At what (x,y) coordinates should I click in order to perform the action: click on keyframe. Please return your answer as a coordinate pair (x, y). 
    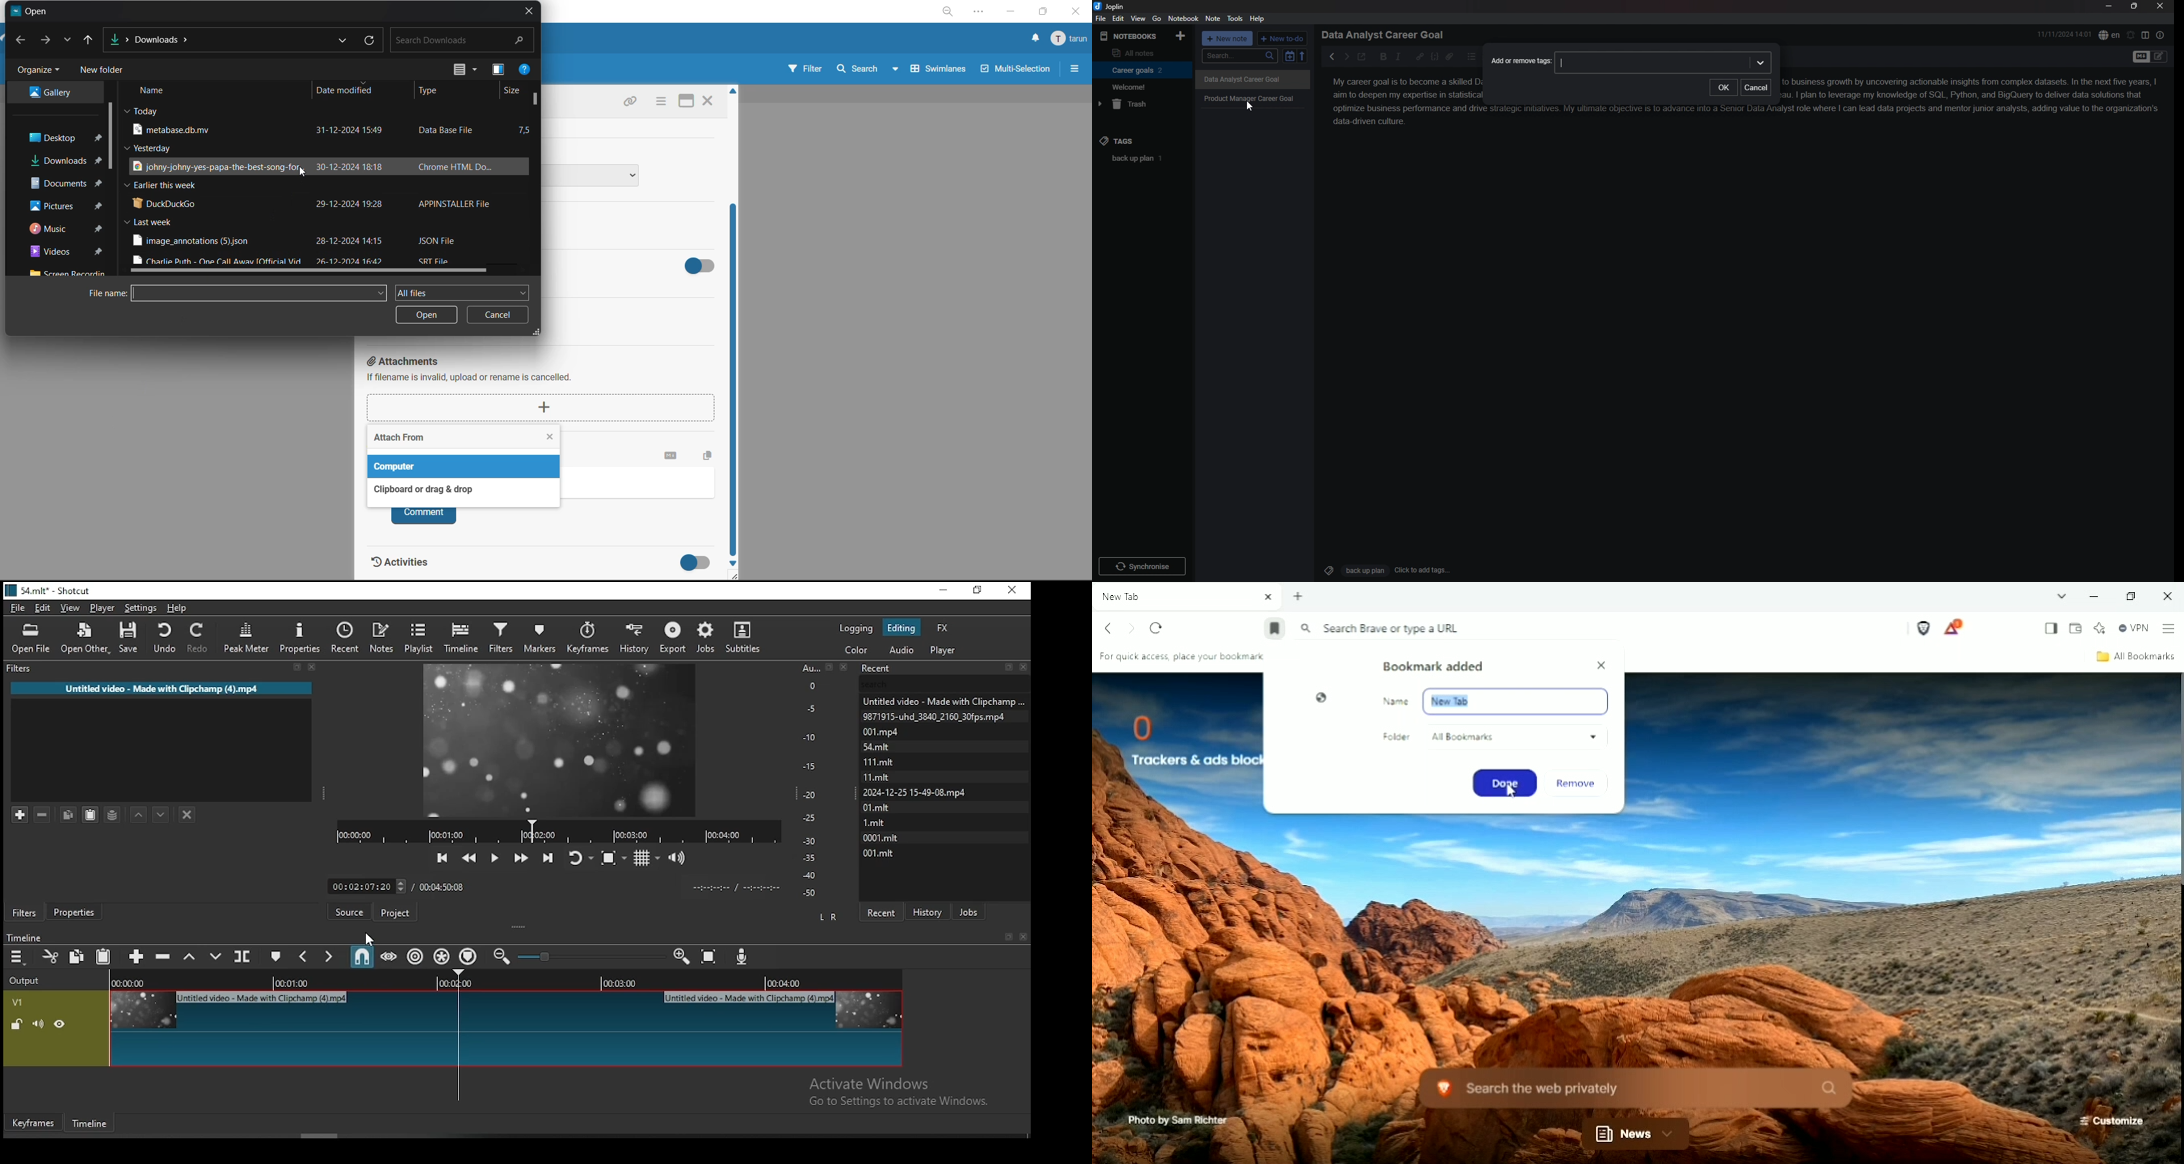
    Looking at the image, I should click on (32, 1124).